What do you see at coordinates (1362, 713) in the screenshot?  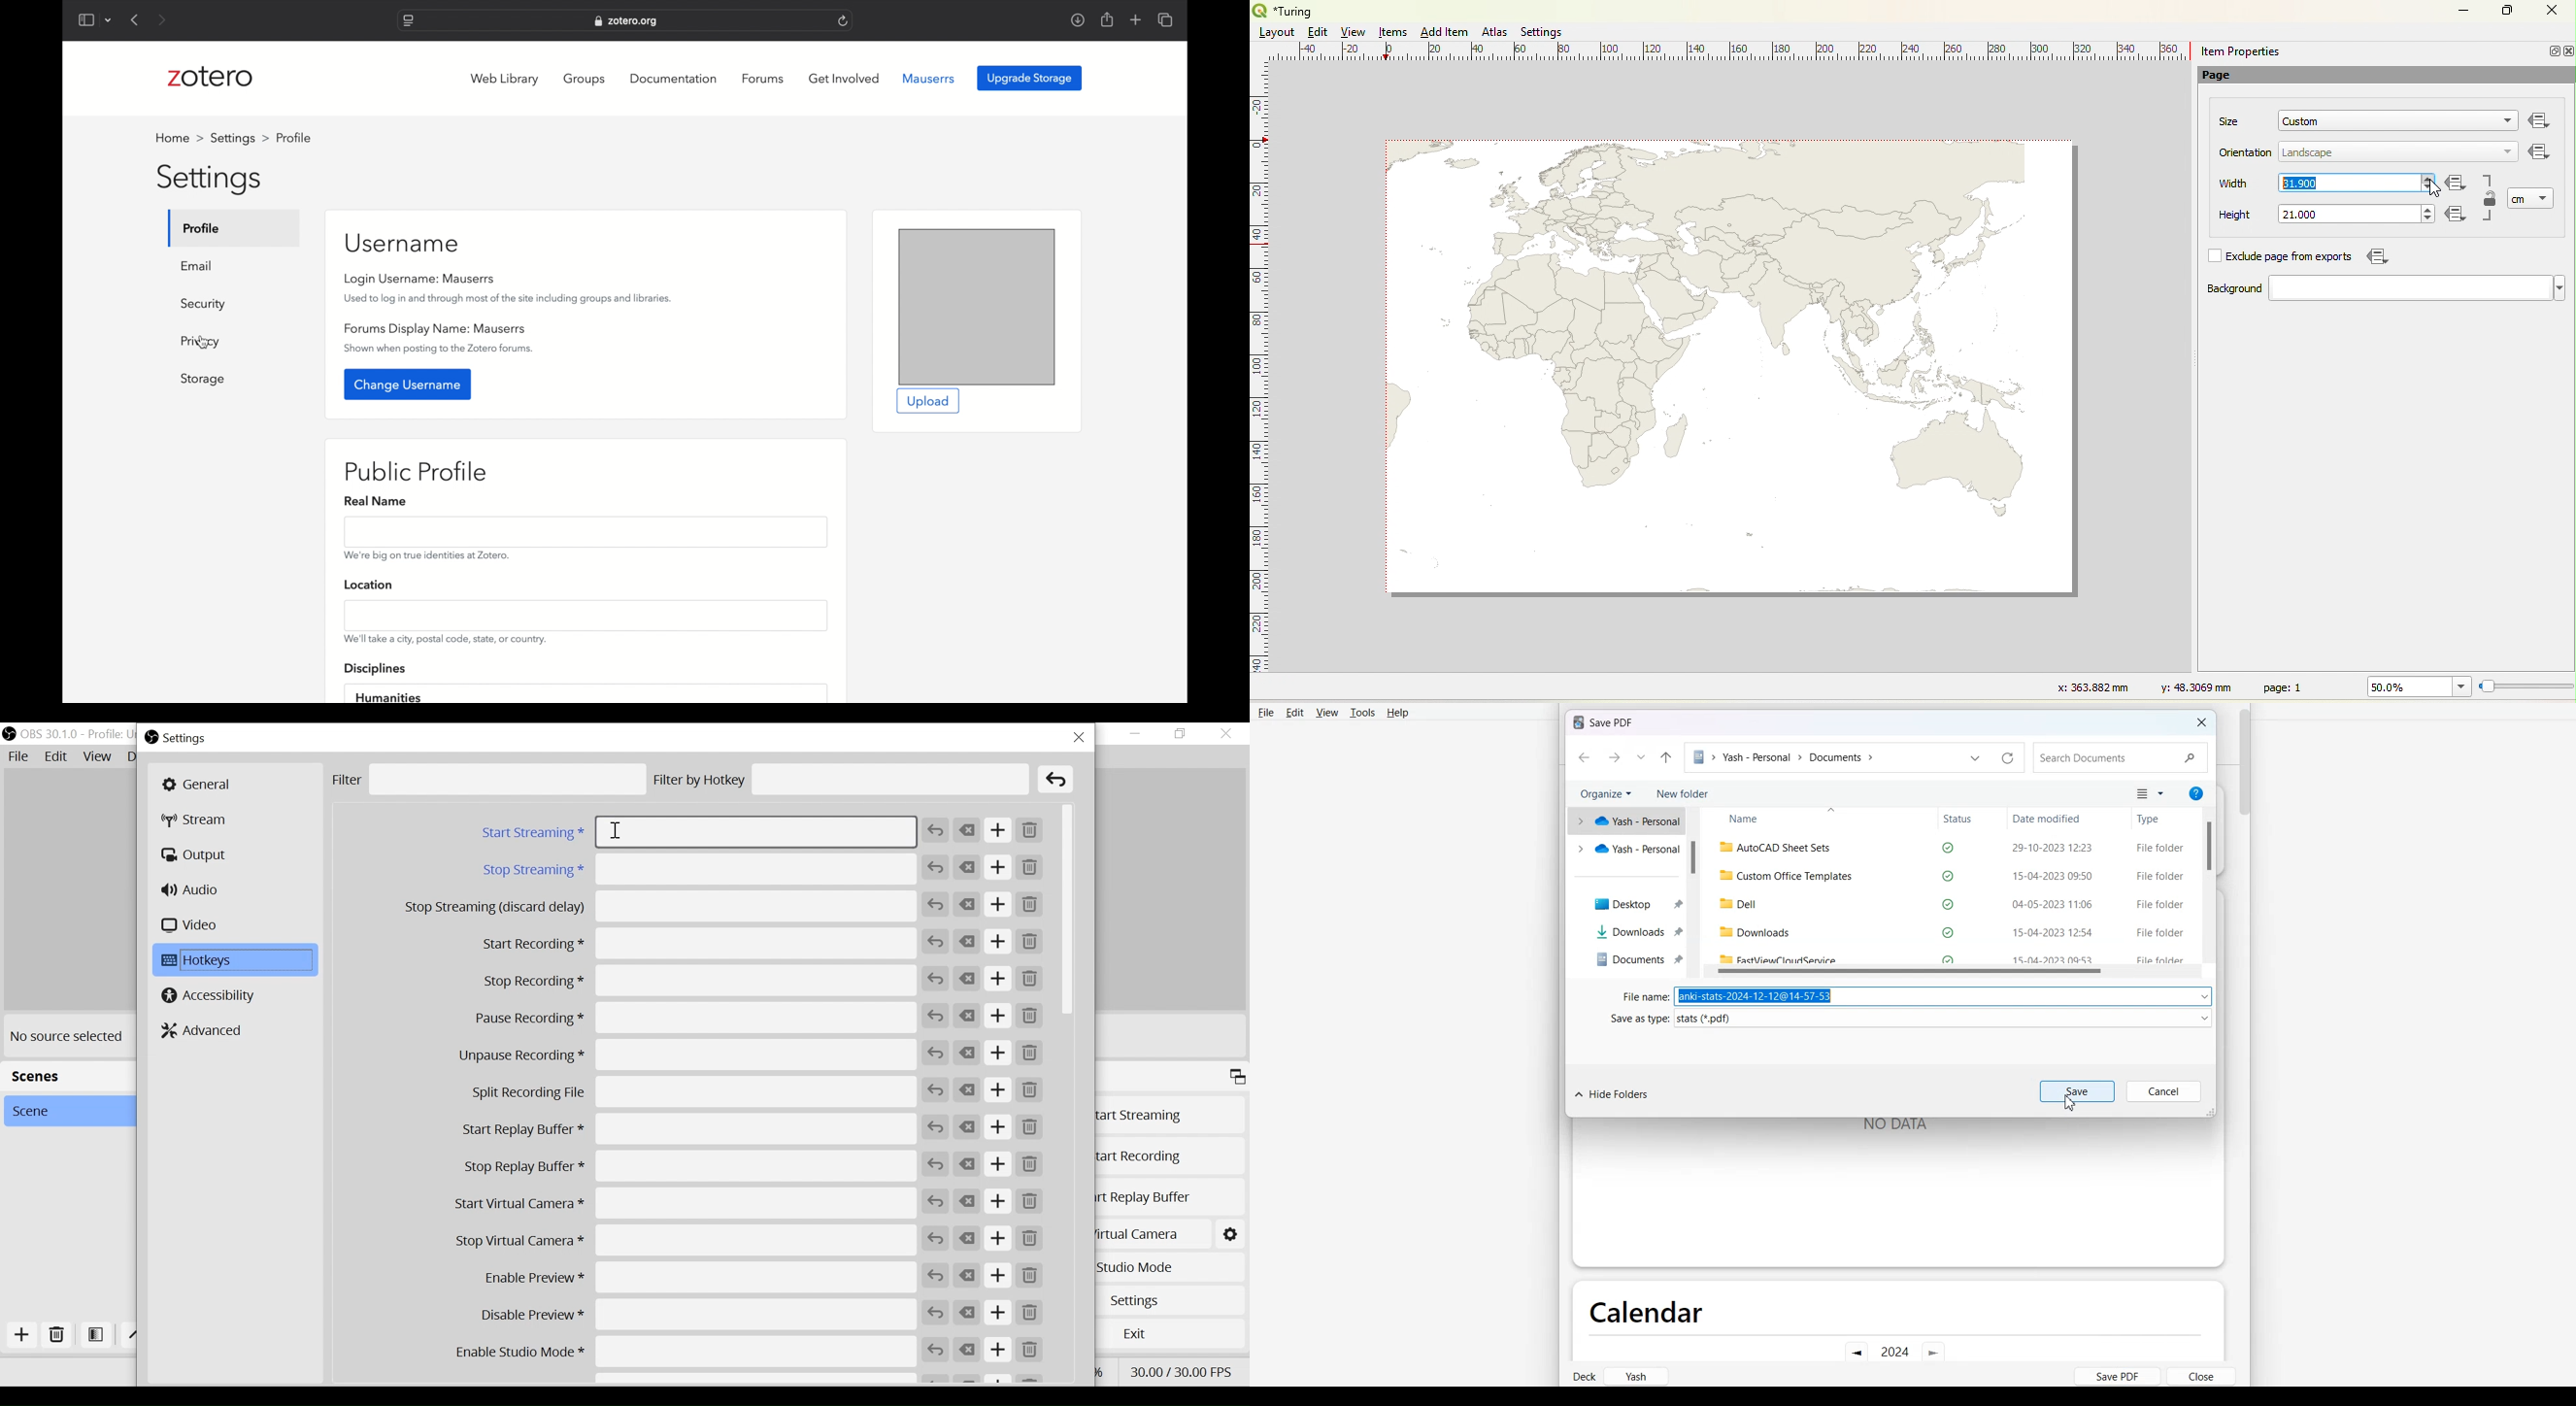 I see `Tools` at bounding box center [1362, 713].